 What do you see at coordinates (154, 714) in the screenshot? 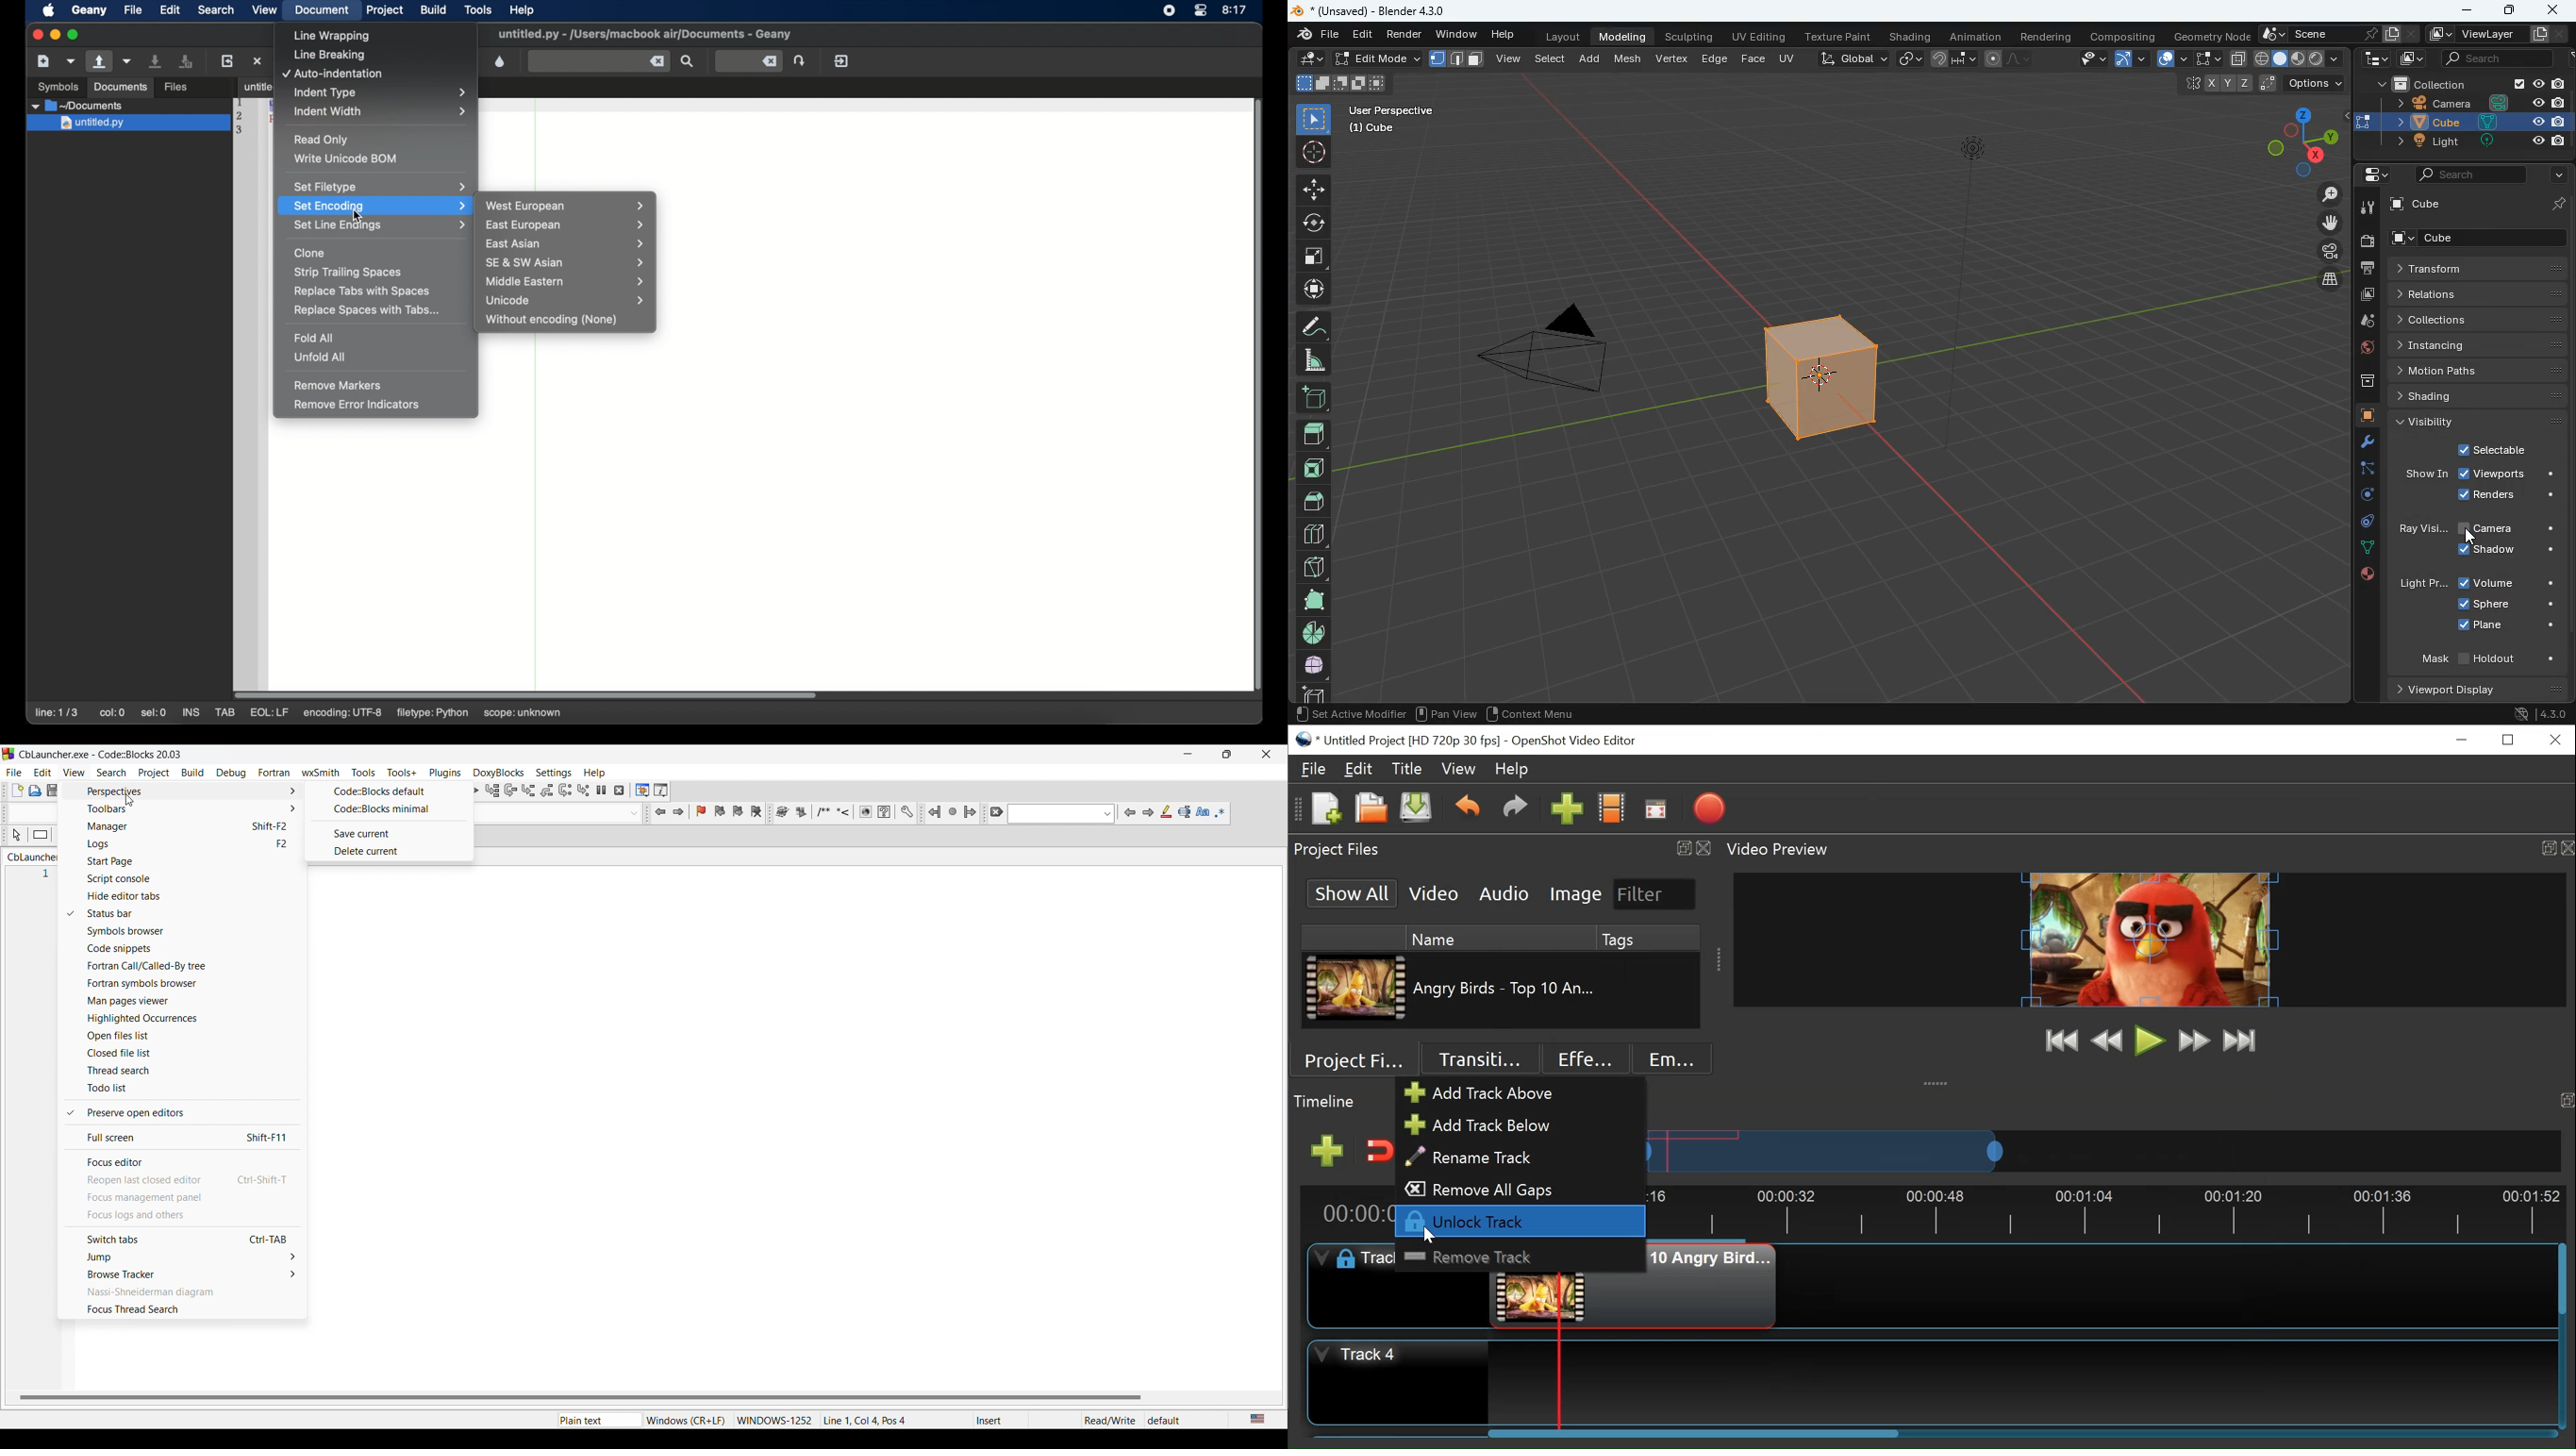
I see `sel:0` at bounding box center [154, 714].